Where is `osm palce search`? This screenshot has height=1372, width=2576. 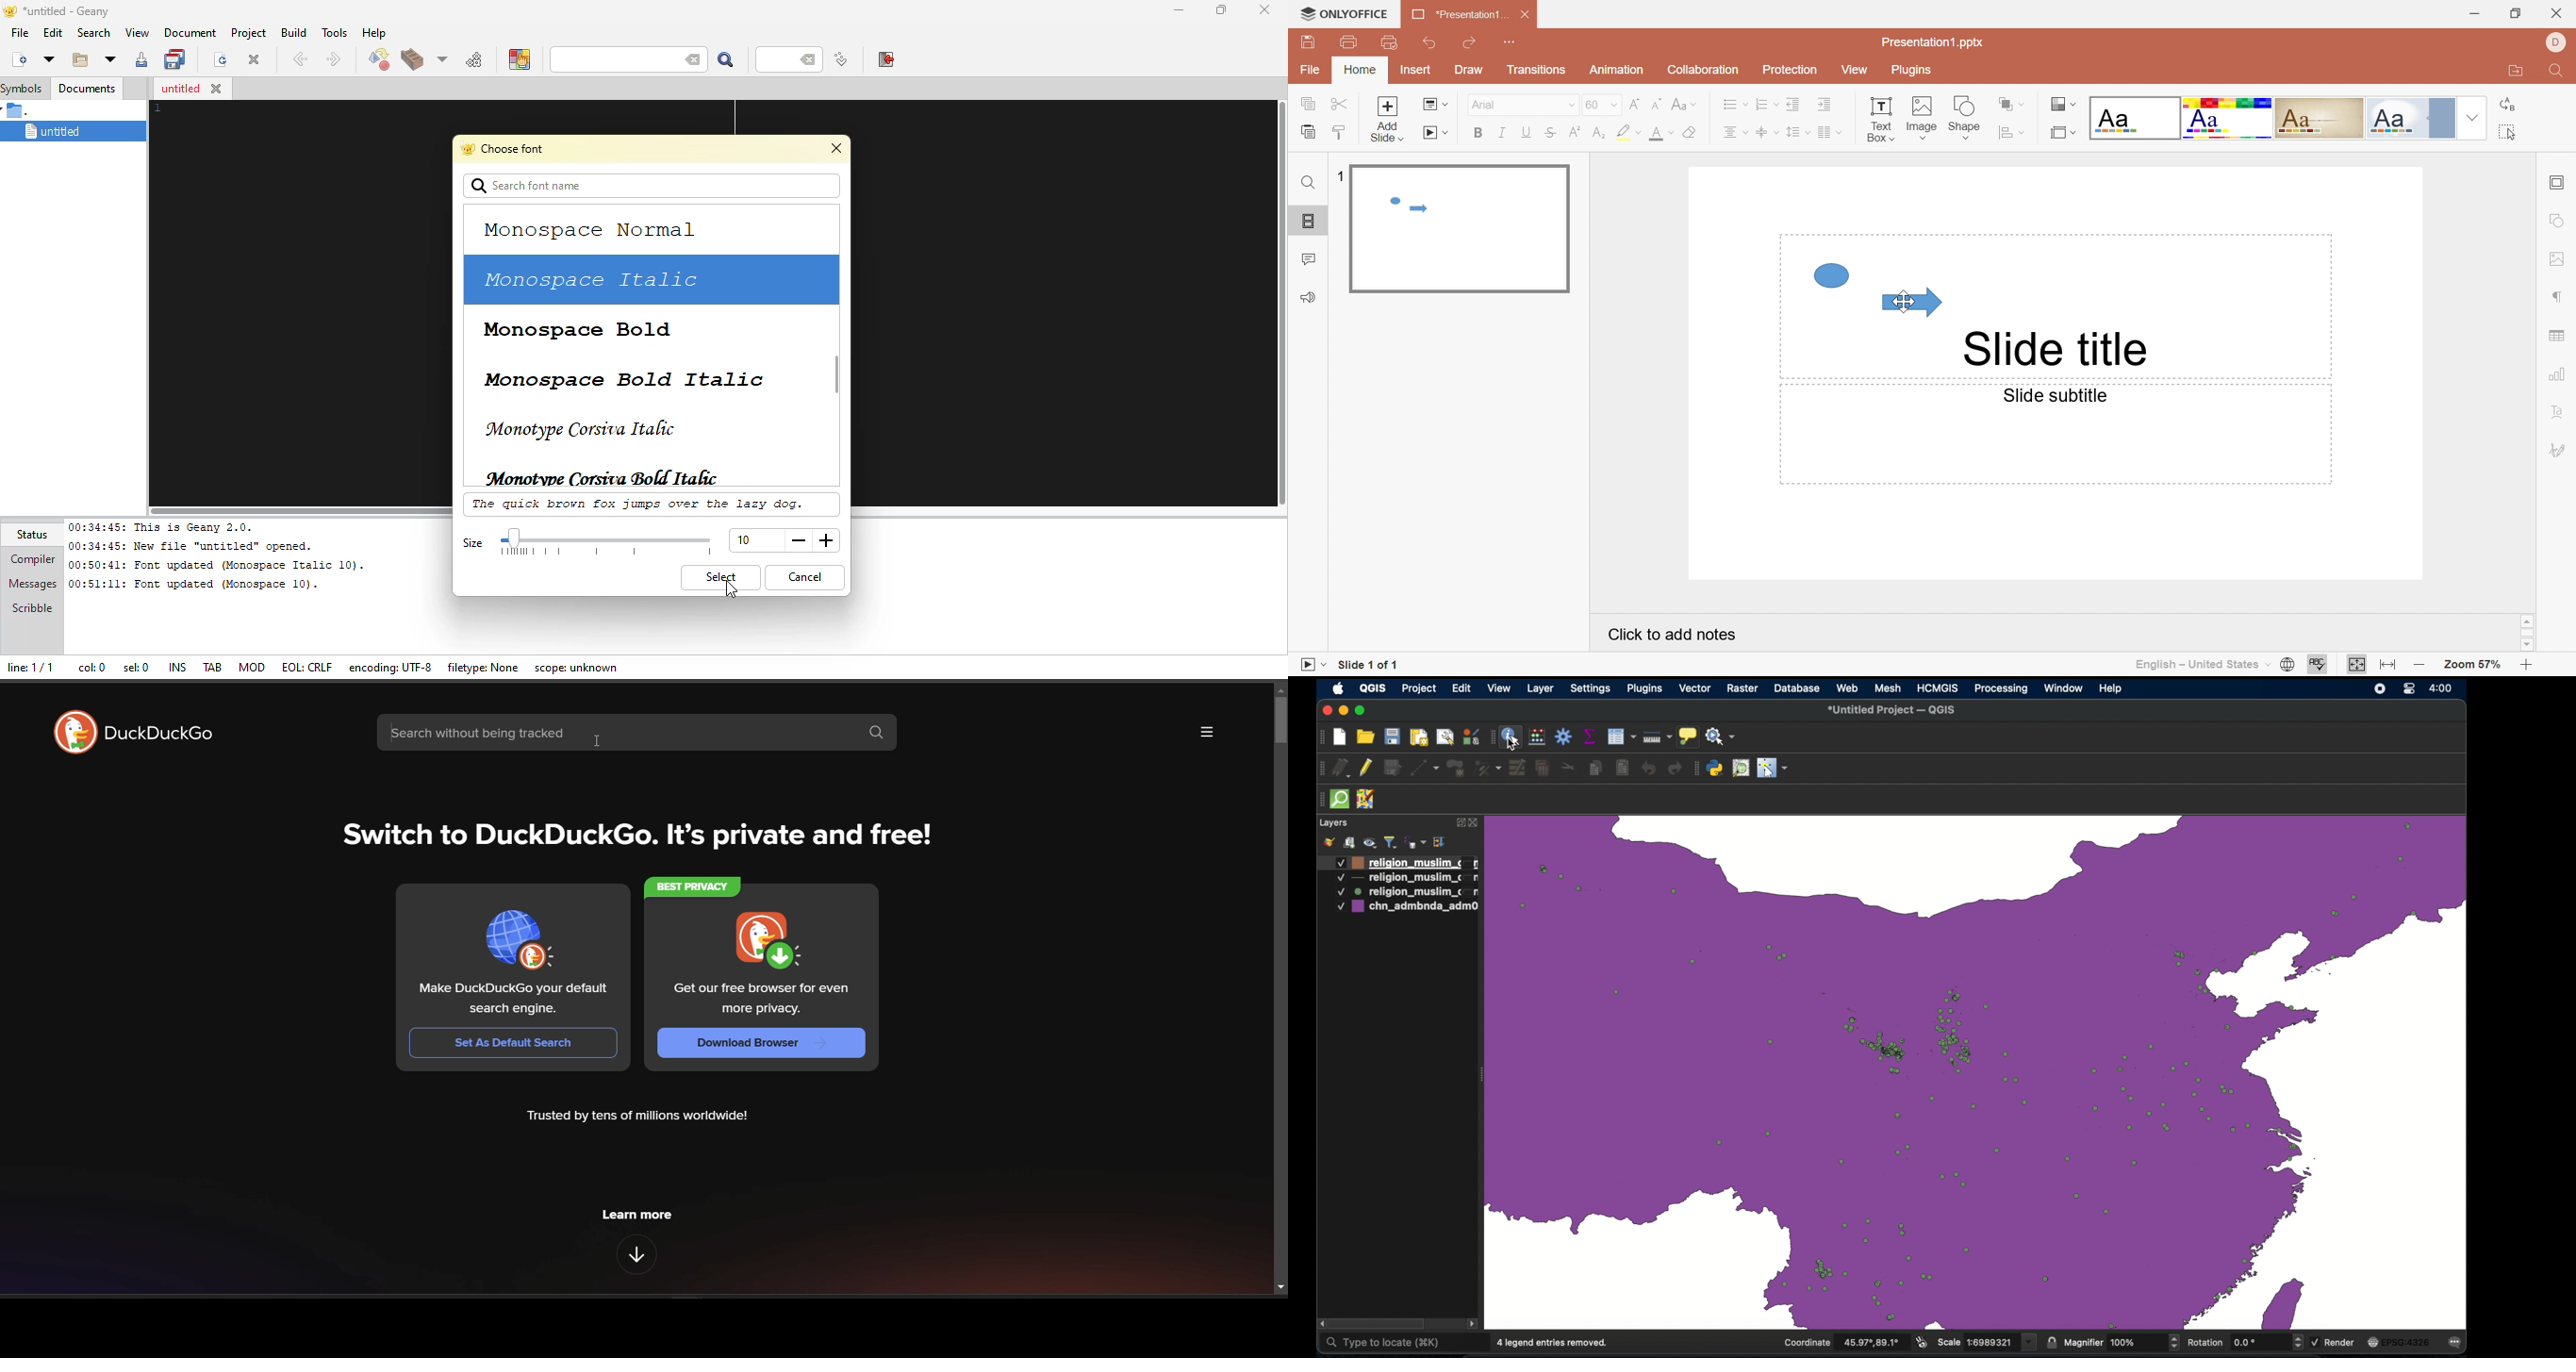 osm palce search is located at coordinates (1740, 768).